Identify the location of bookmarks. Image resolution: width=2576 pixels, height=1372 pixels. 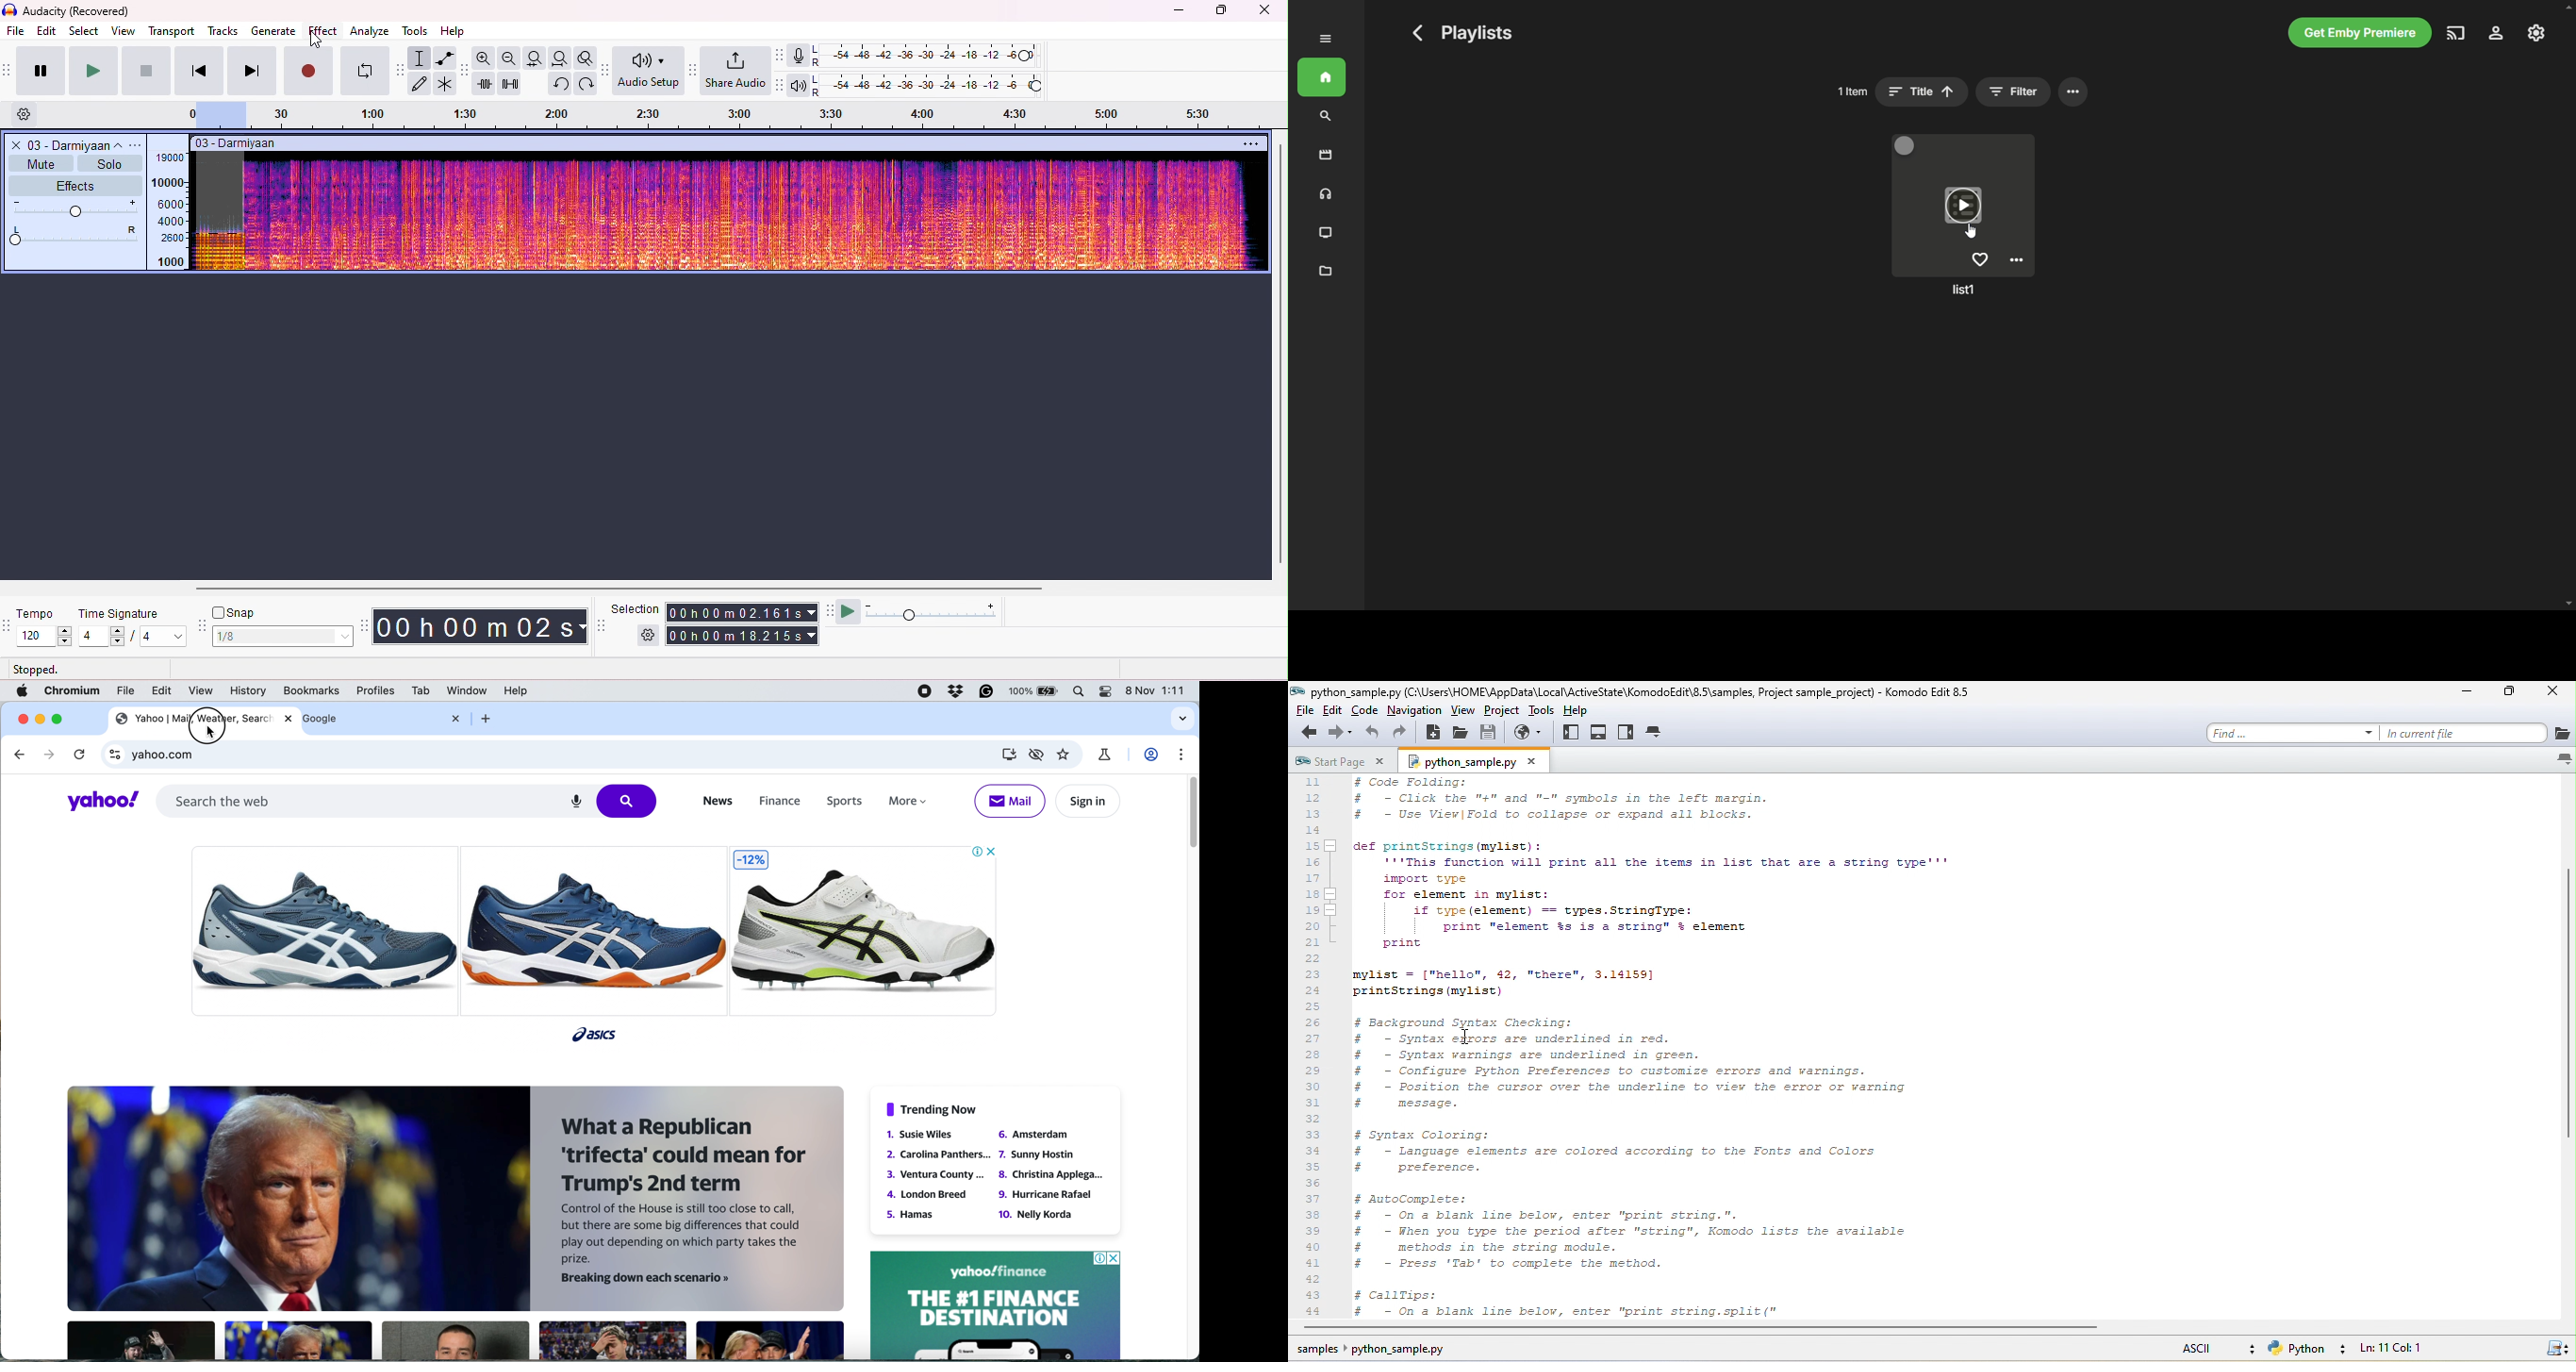
(312, 691).